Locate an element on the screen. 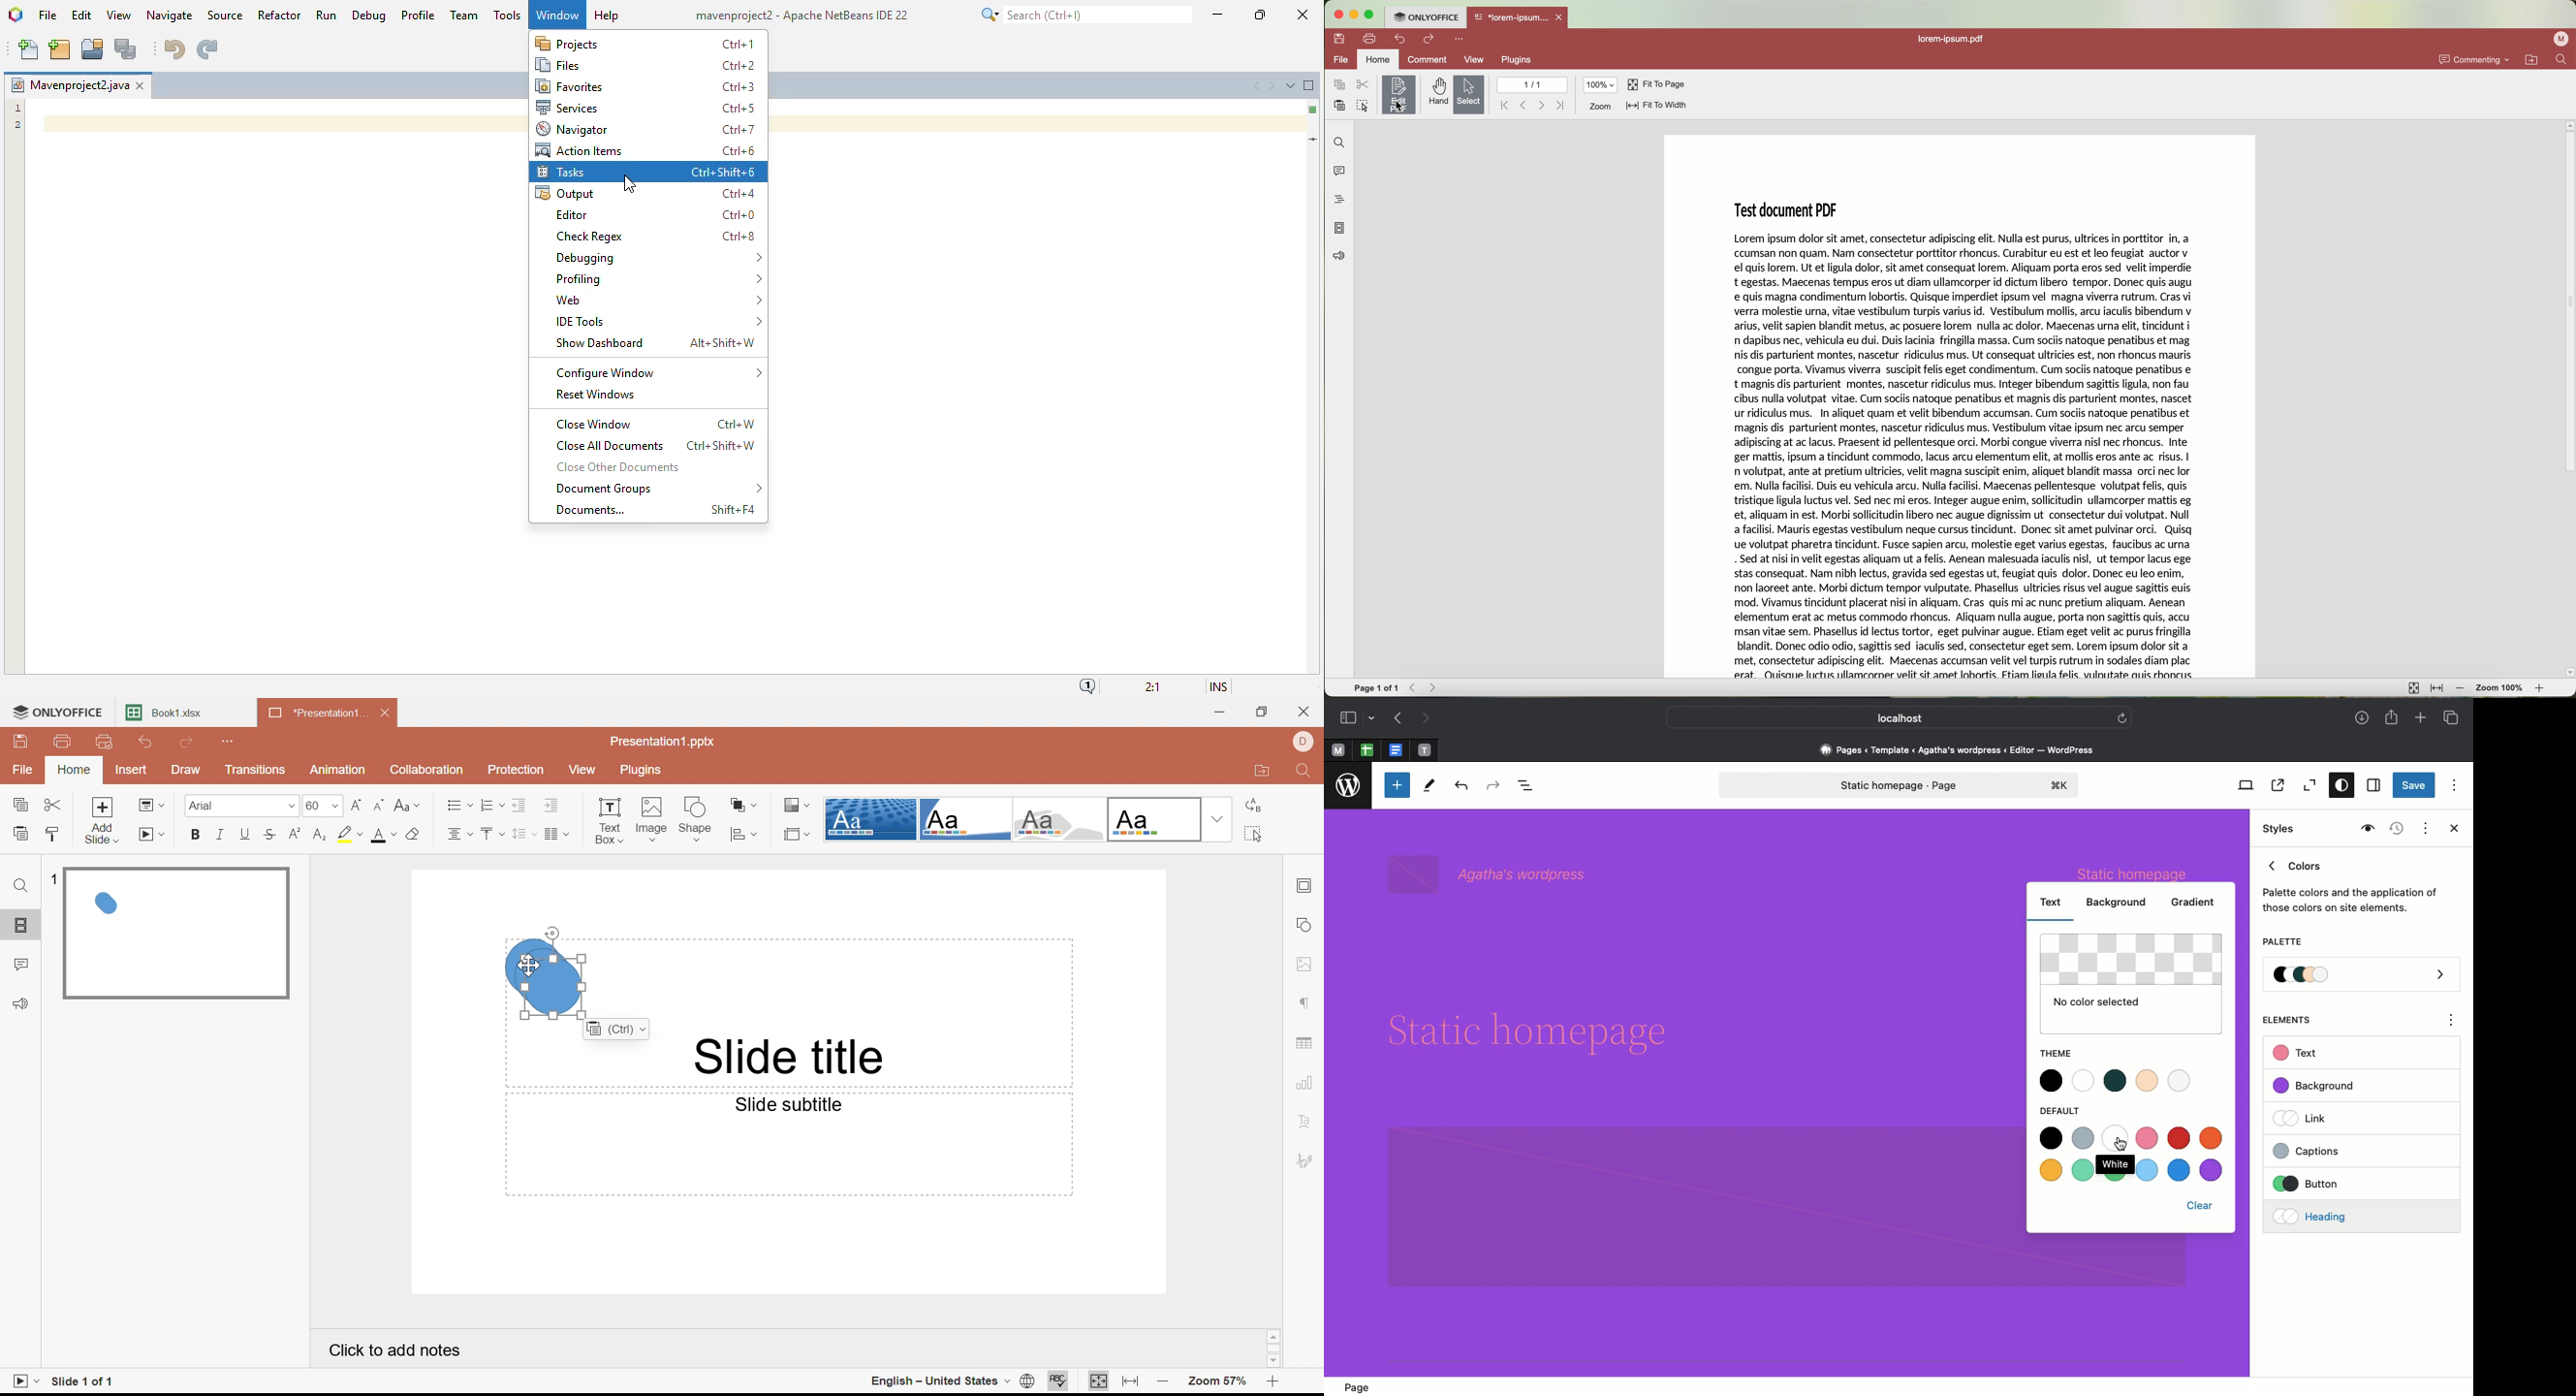 Image resolution: width=2576 pixels, height=1400 pixels. captions is located at coordinates (2335, 1148).